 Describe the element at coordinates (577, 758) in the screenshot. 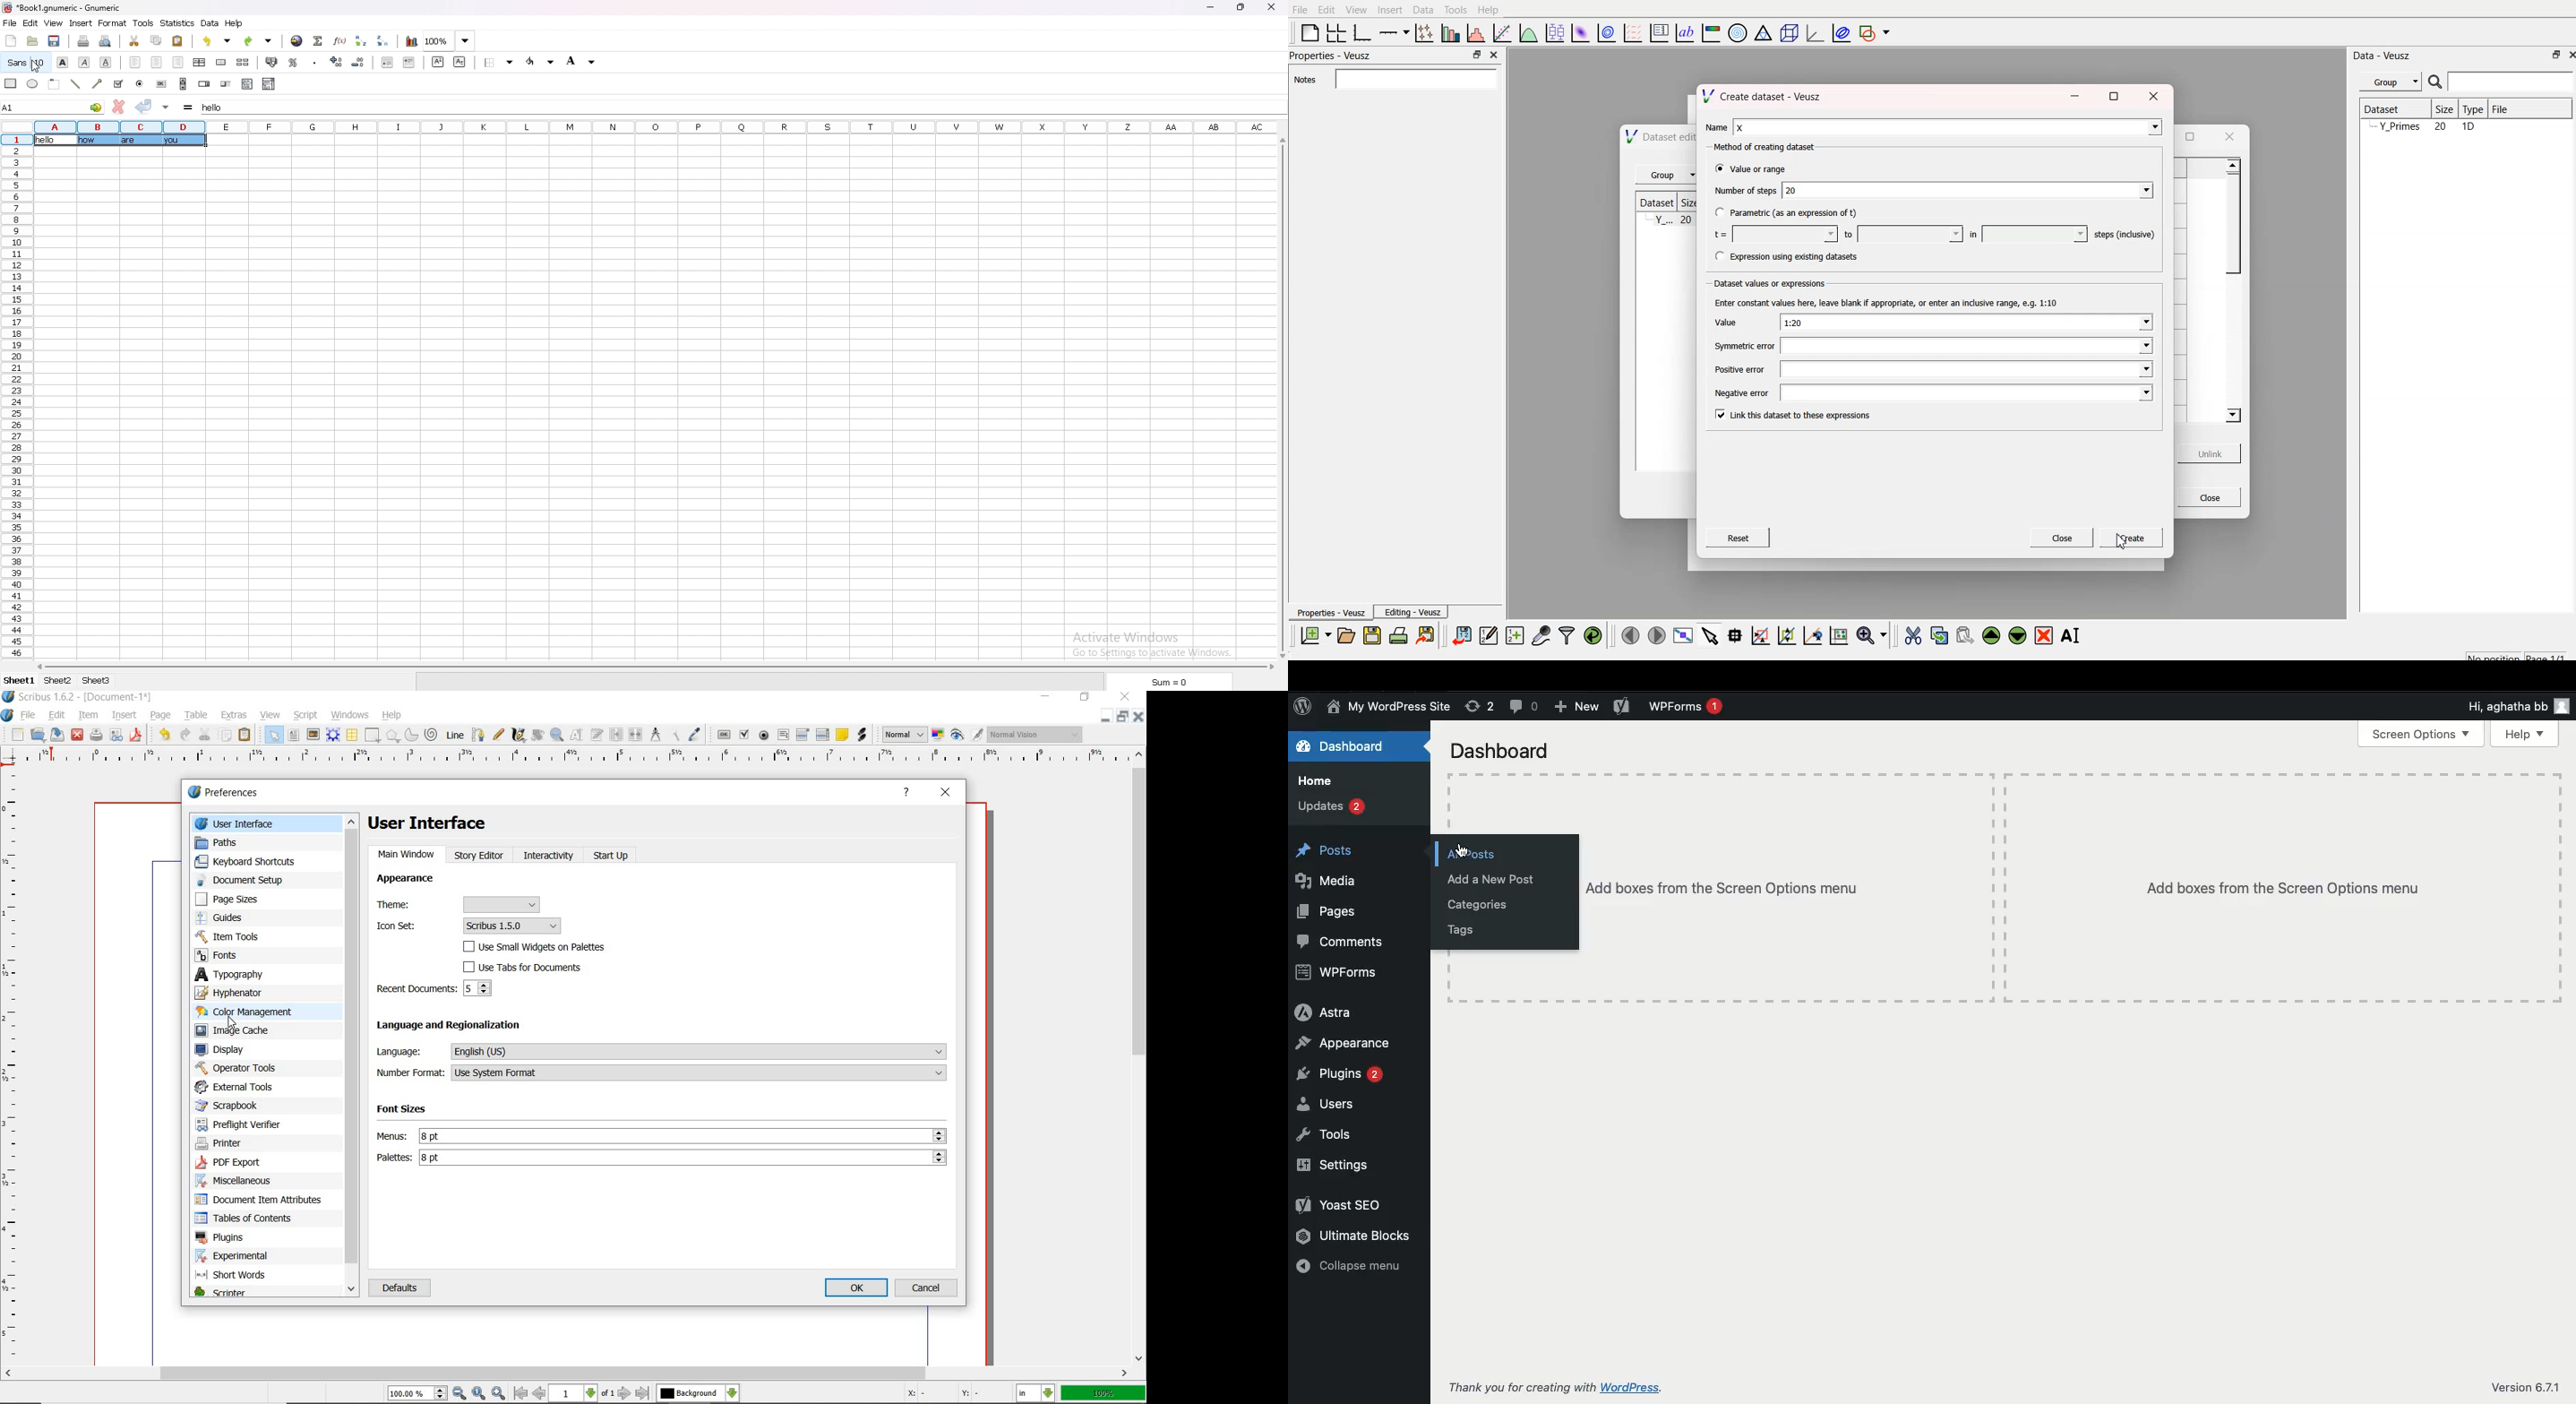

I see `ruler` at that location.